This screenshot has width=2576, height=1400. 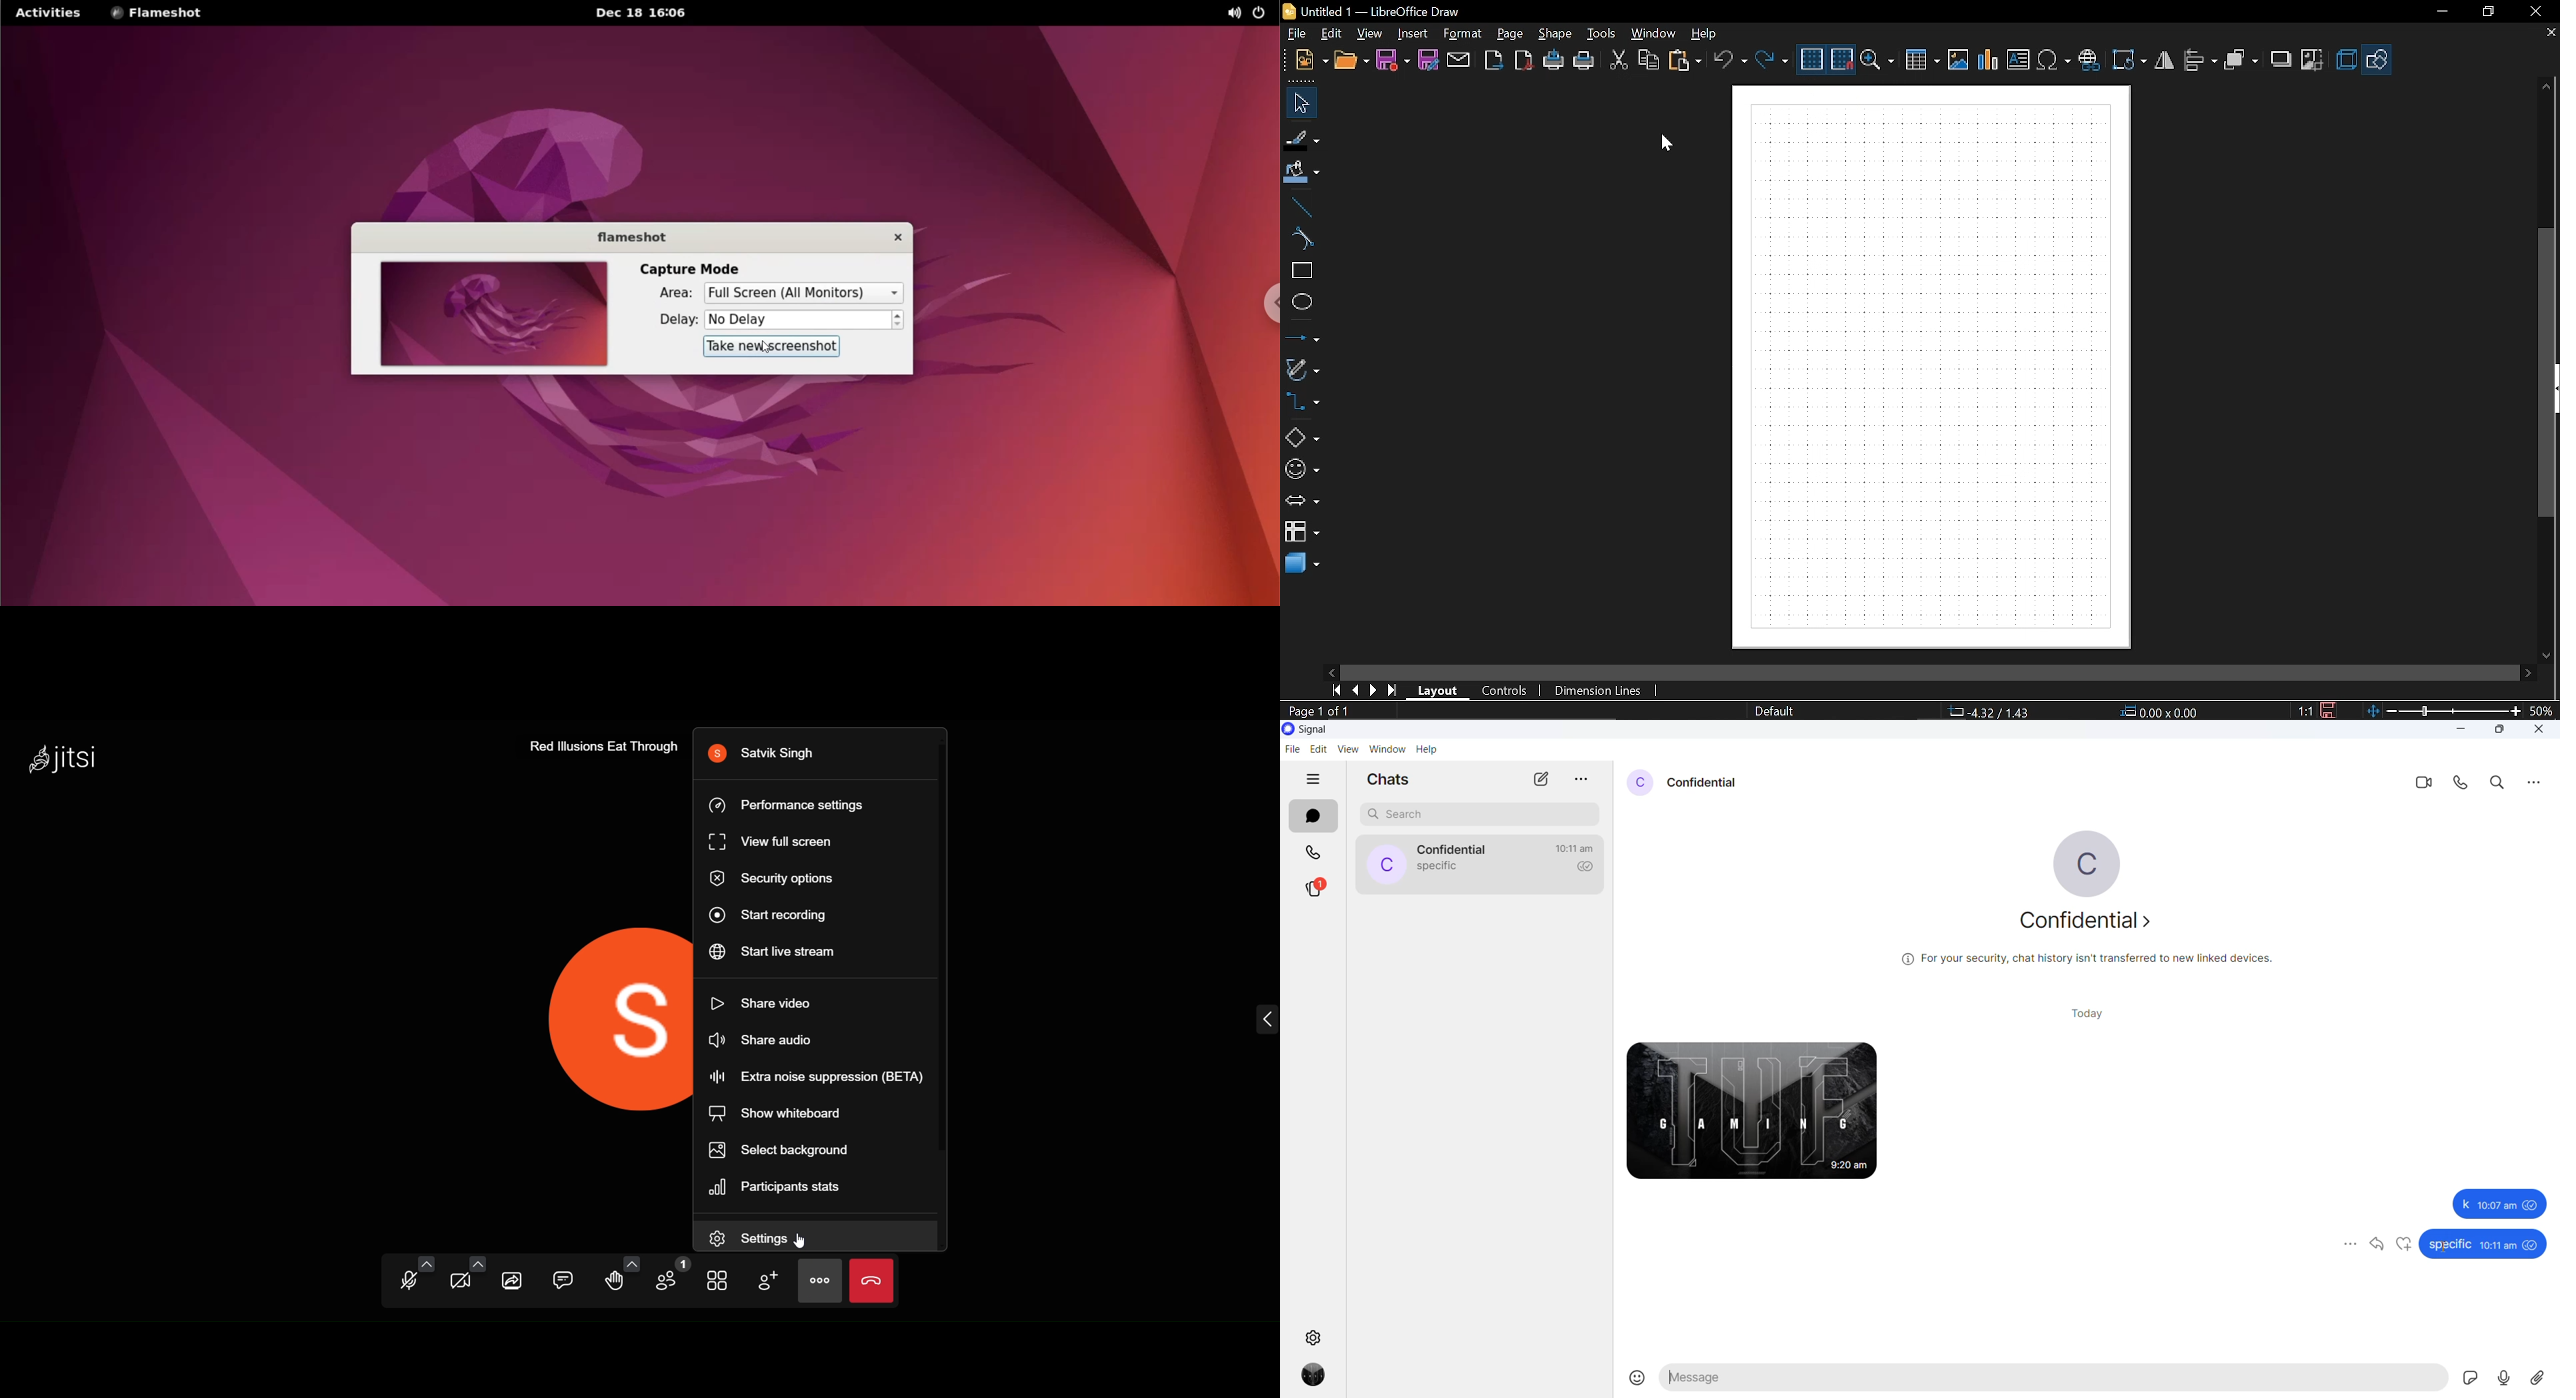 What do you see at coordinates (2421, 783) in the screenshot?
I see `video call` at bounding box center [2421, 783].